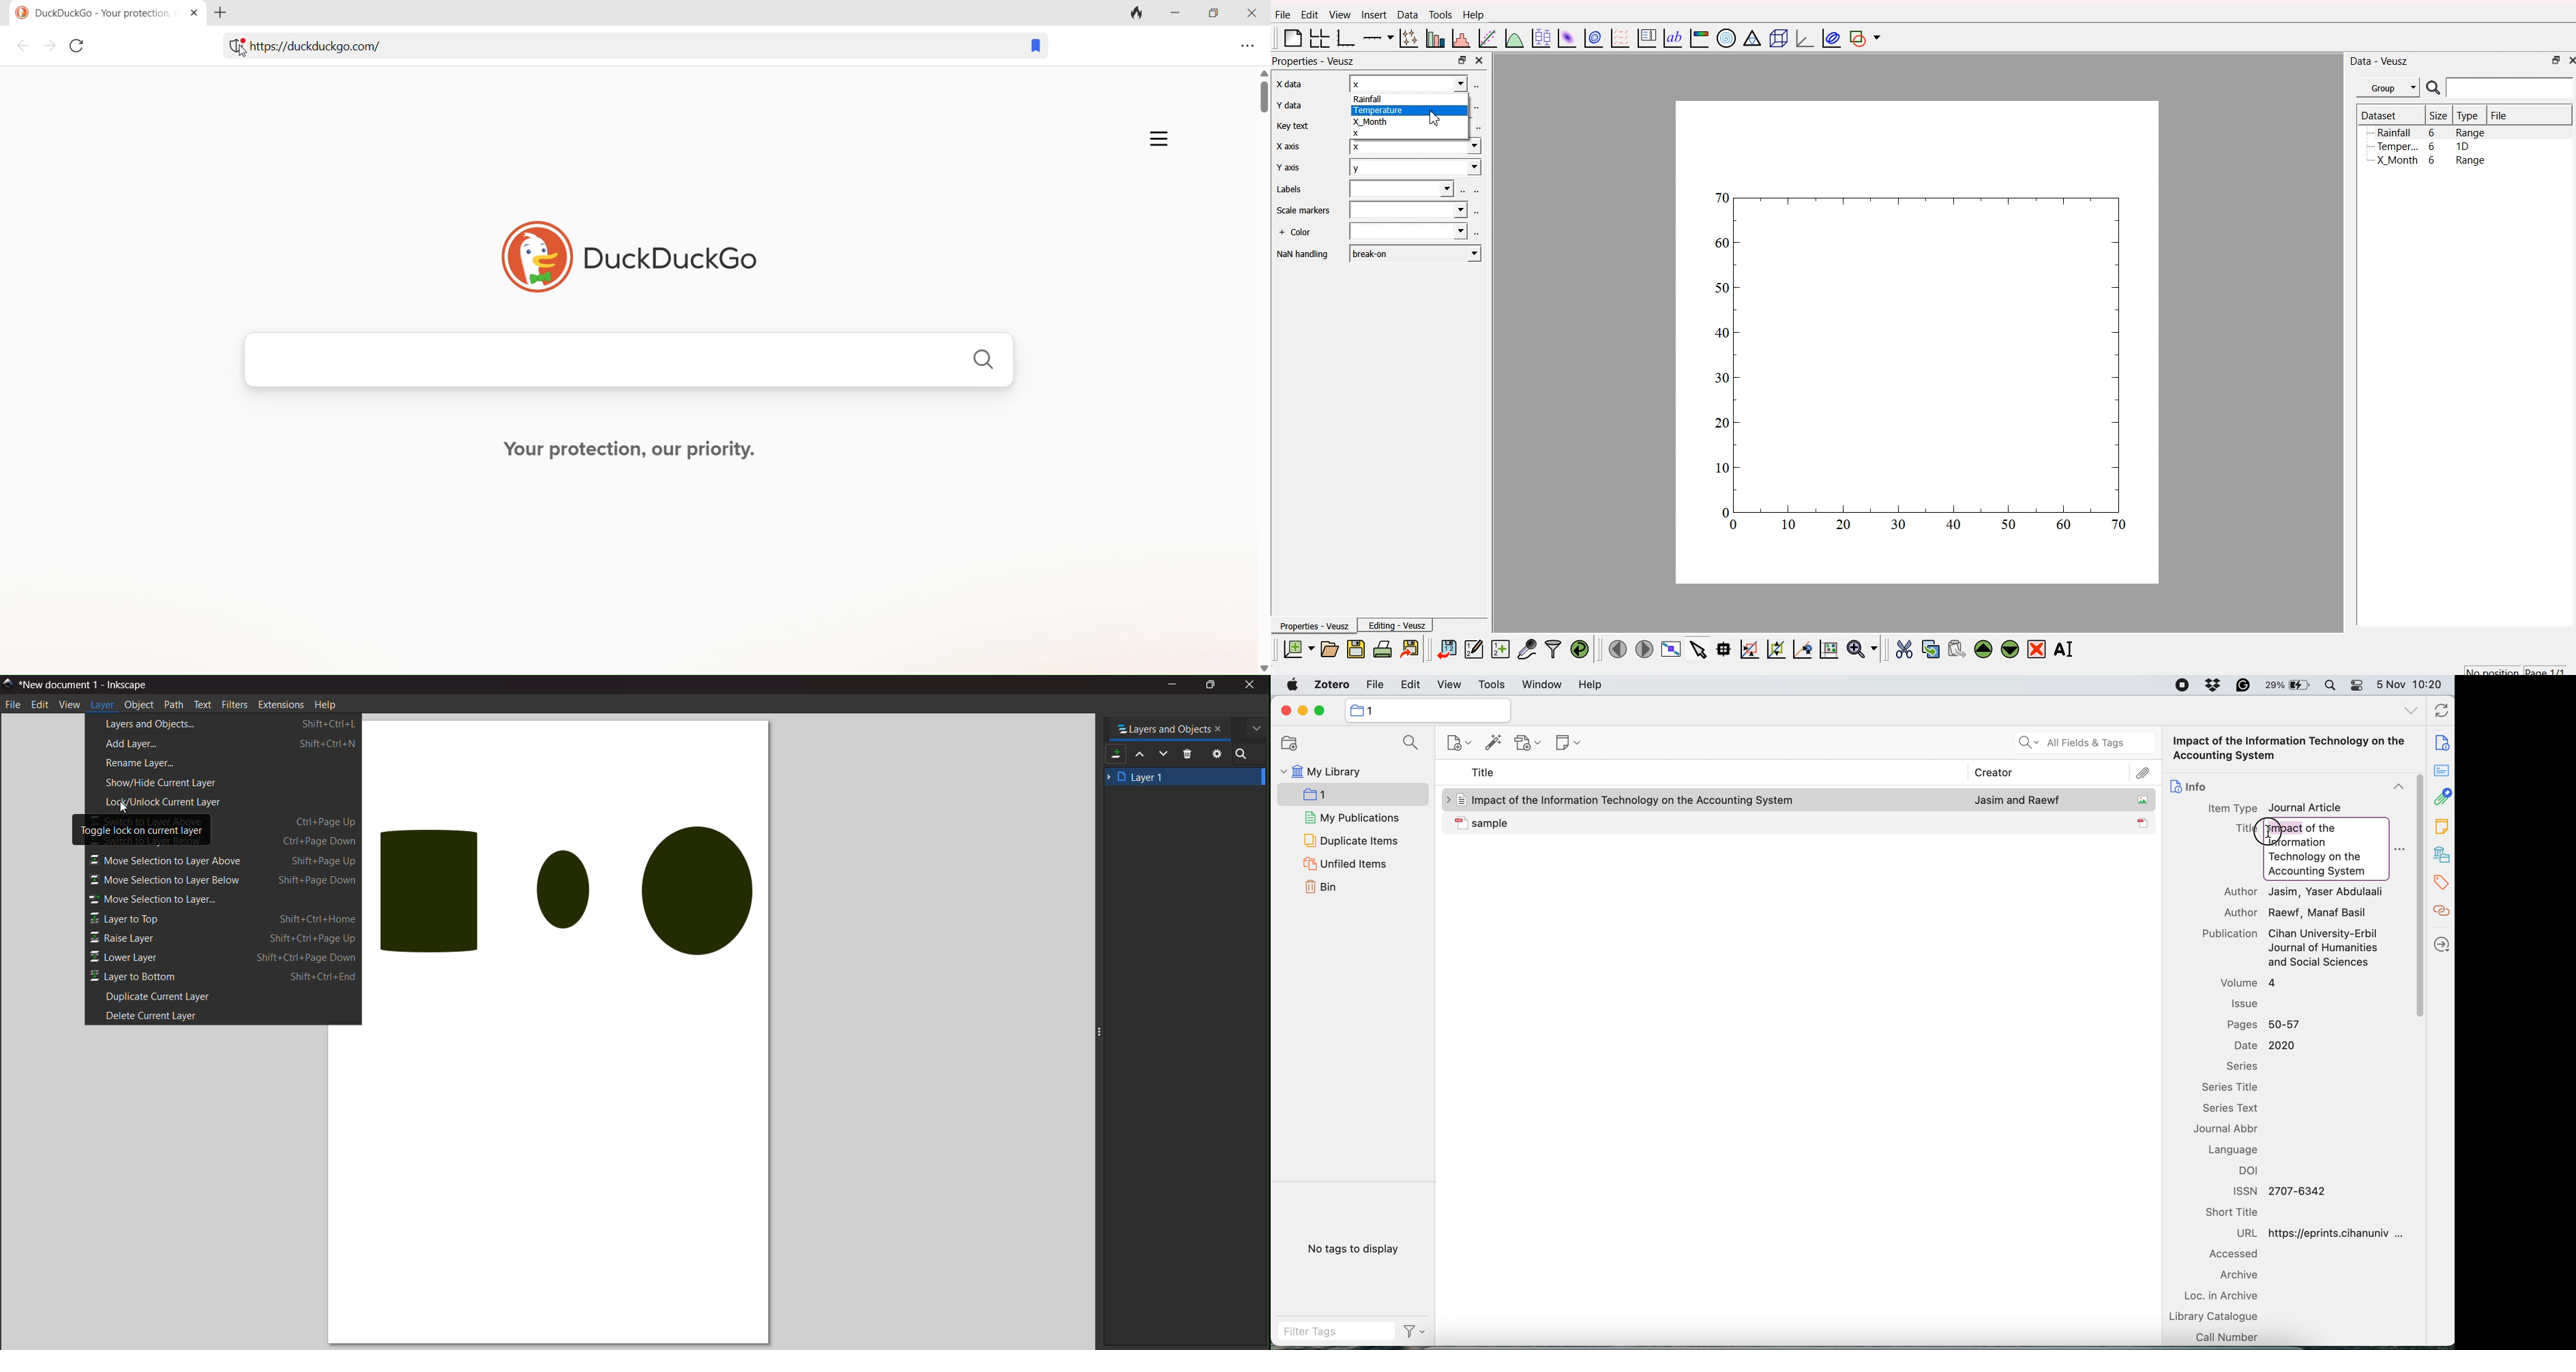 Image resolution: width=2576 pixels, height=1372 pixels. Describe the element at coordinates (1338, 1332) in the screenshot. I see `filter tags` at that location.